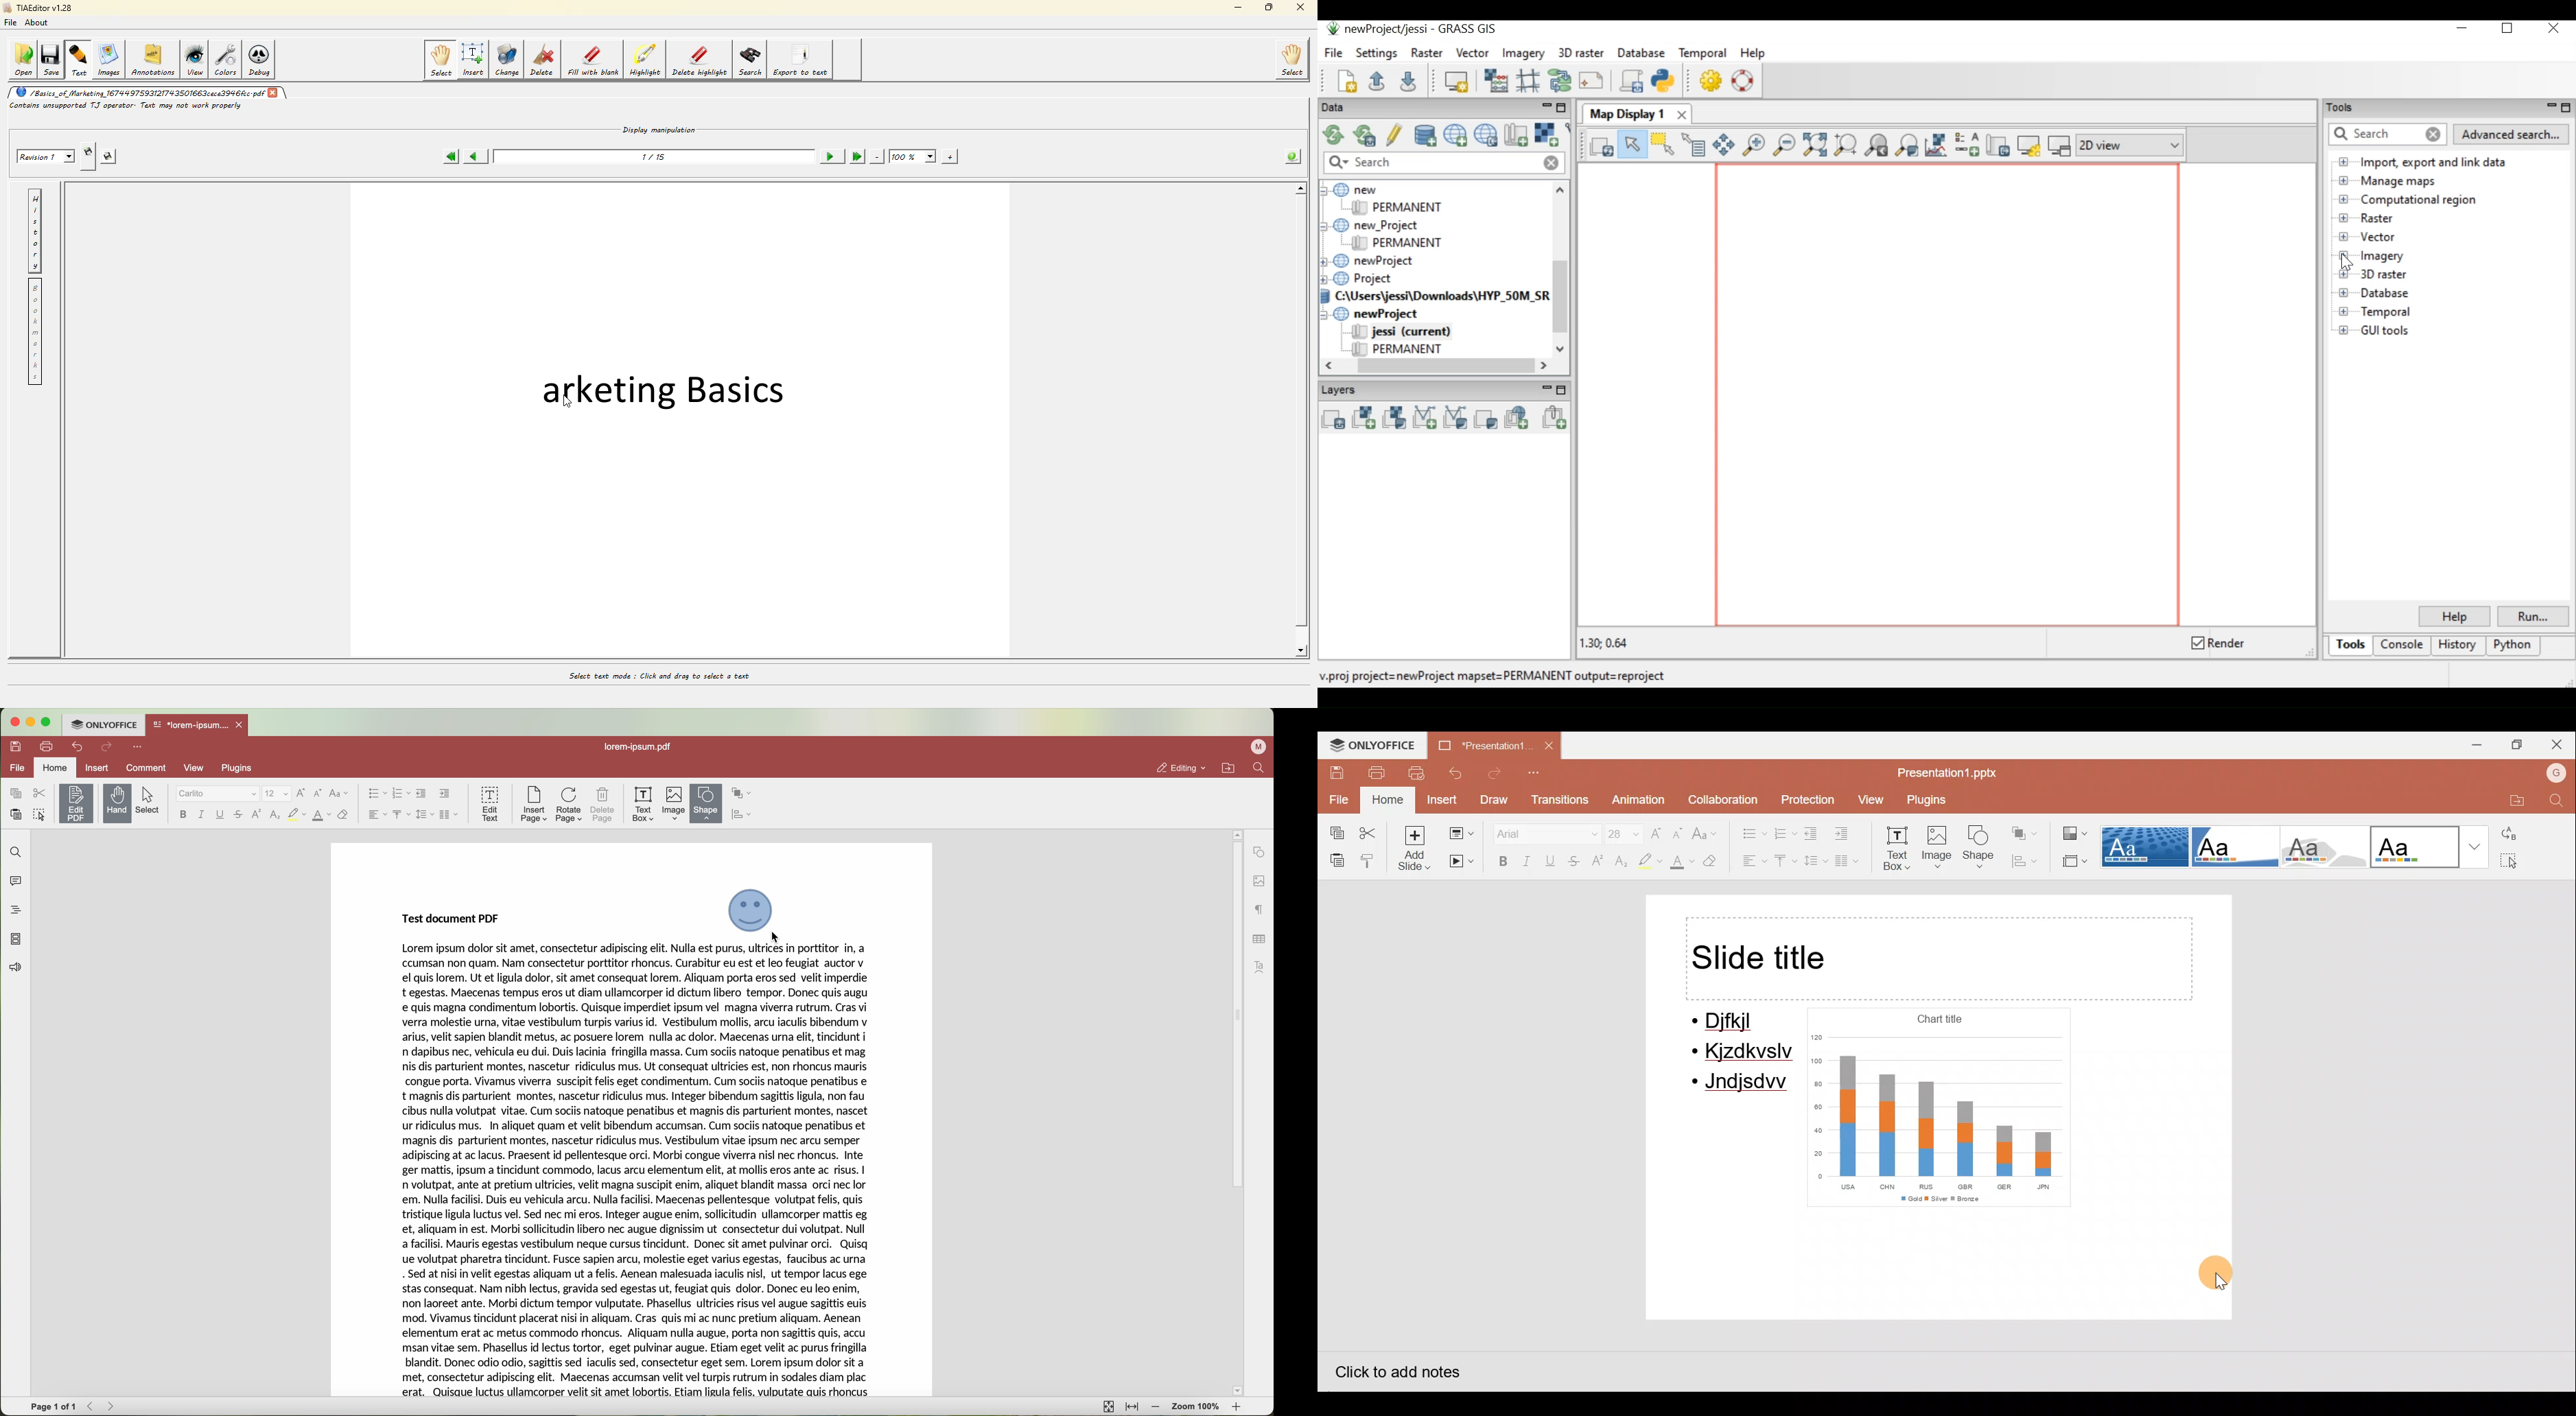  Describe the element at coordinates (1783, 831) in the screenshot. I see `Numbering` at that location.